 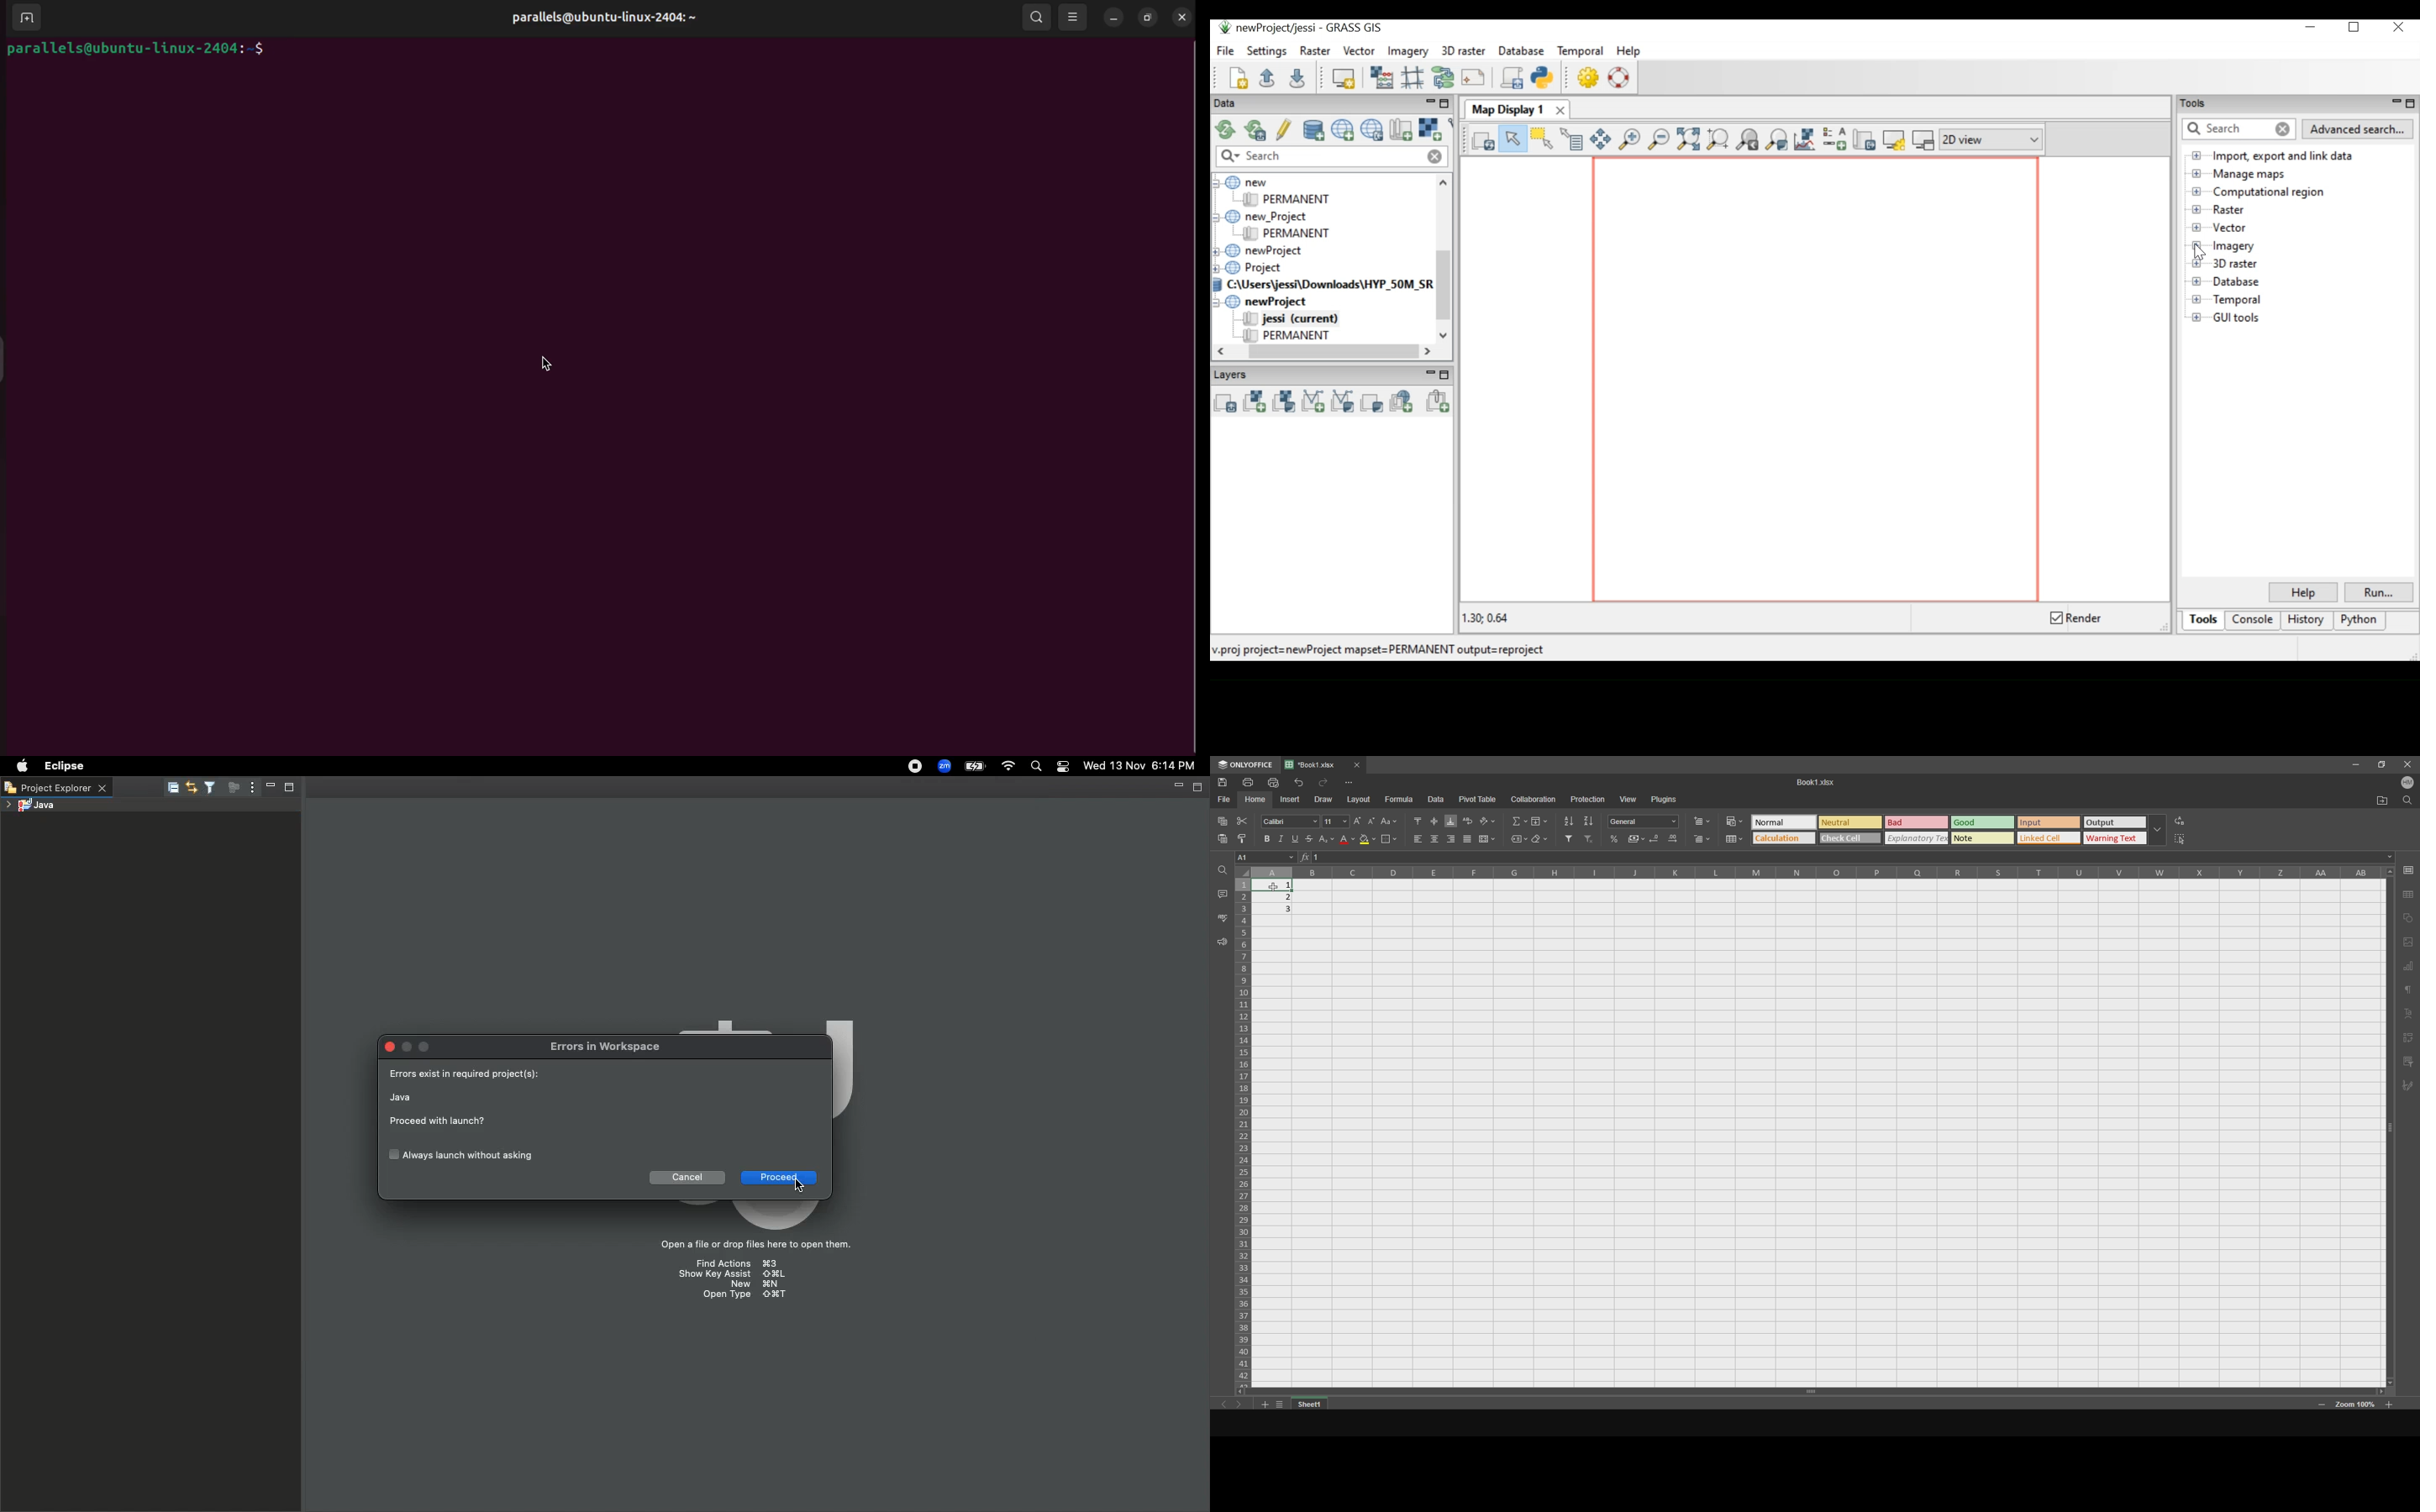 I want to click on sheet, so click(x=1311, y=1404).